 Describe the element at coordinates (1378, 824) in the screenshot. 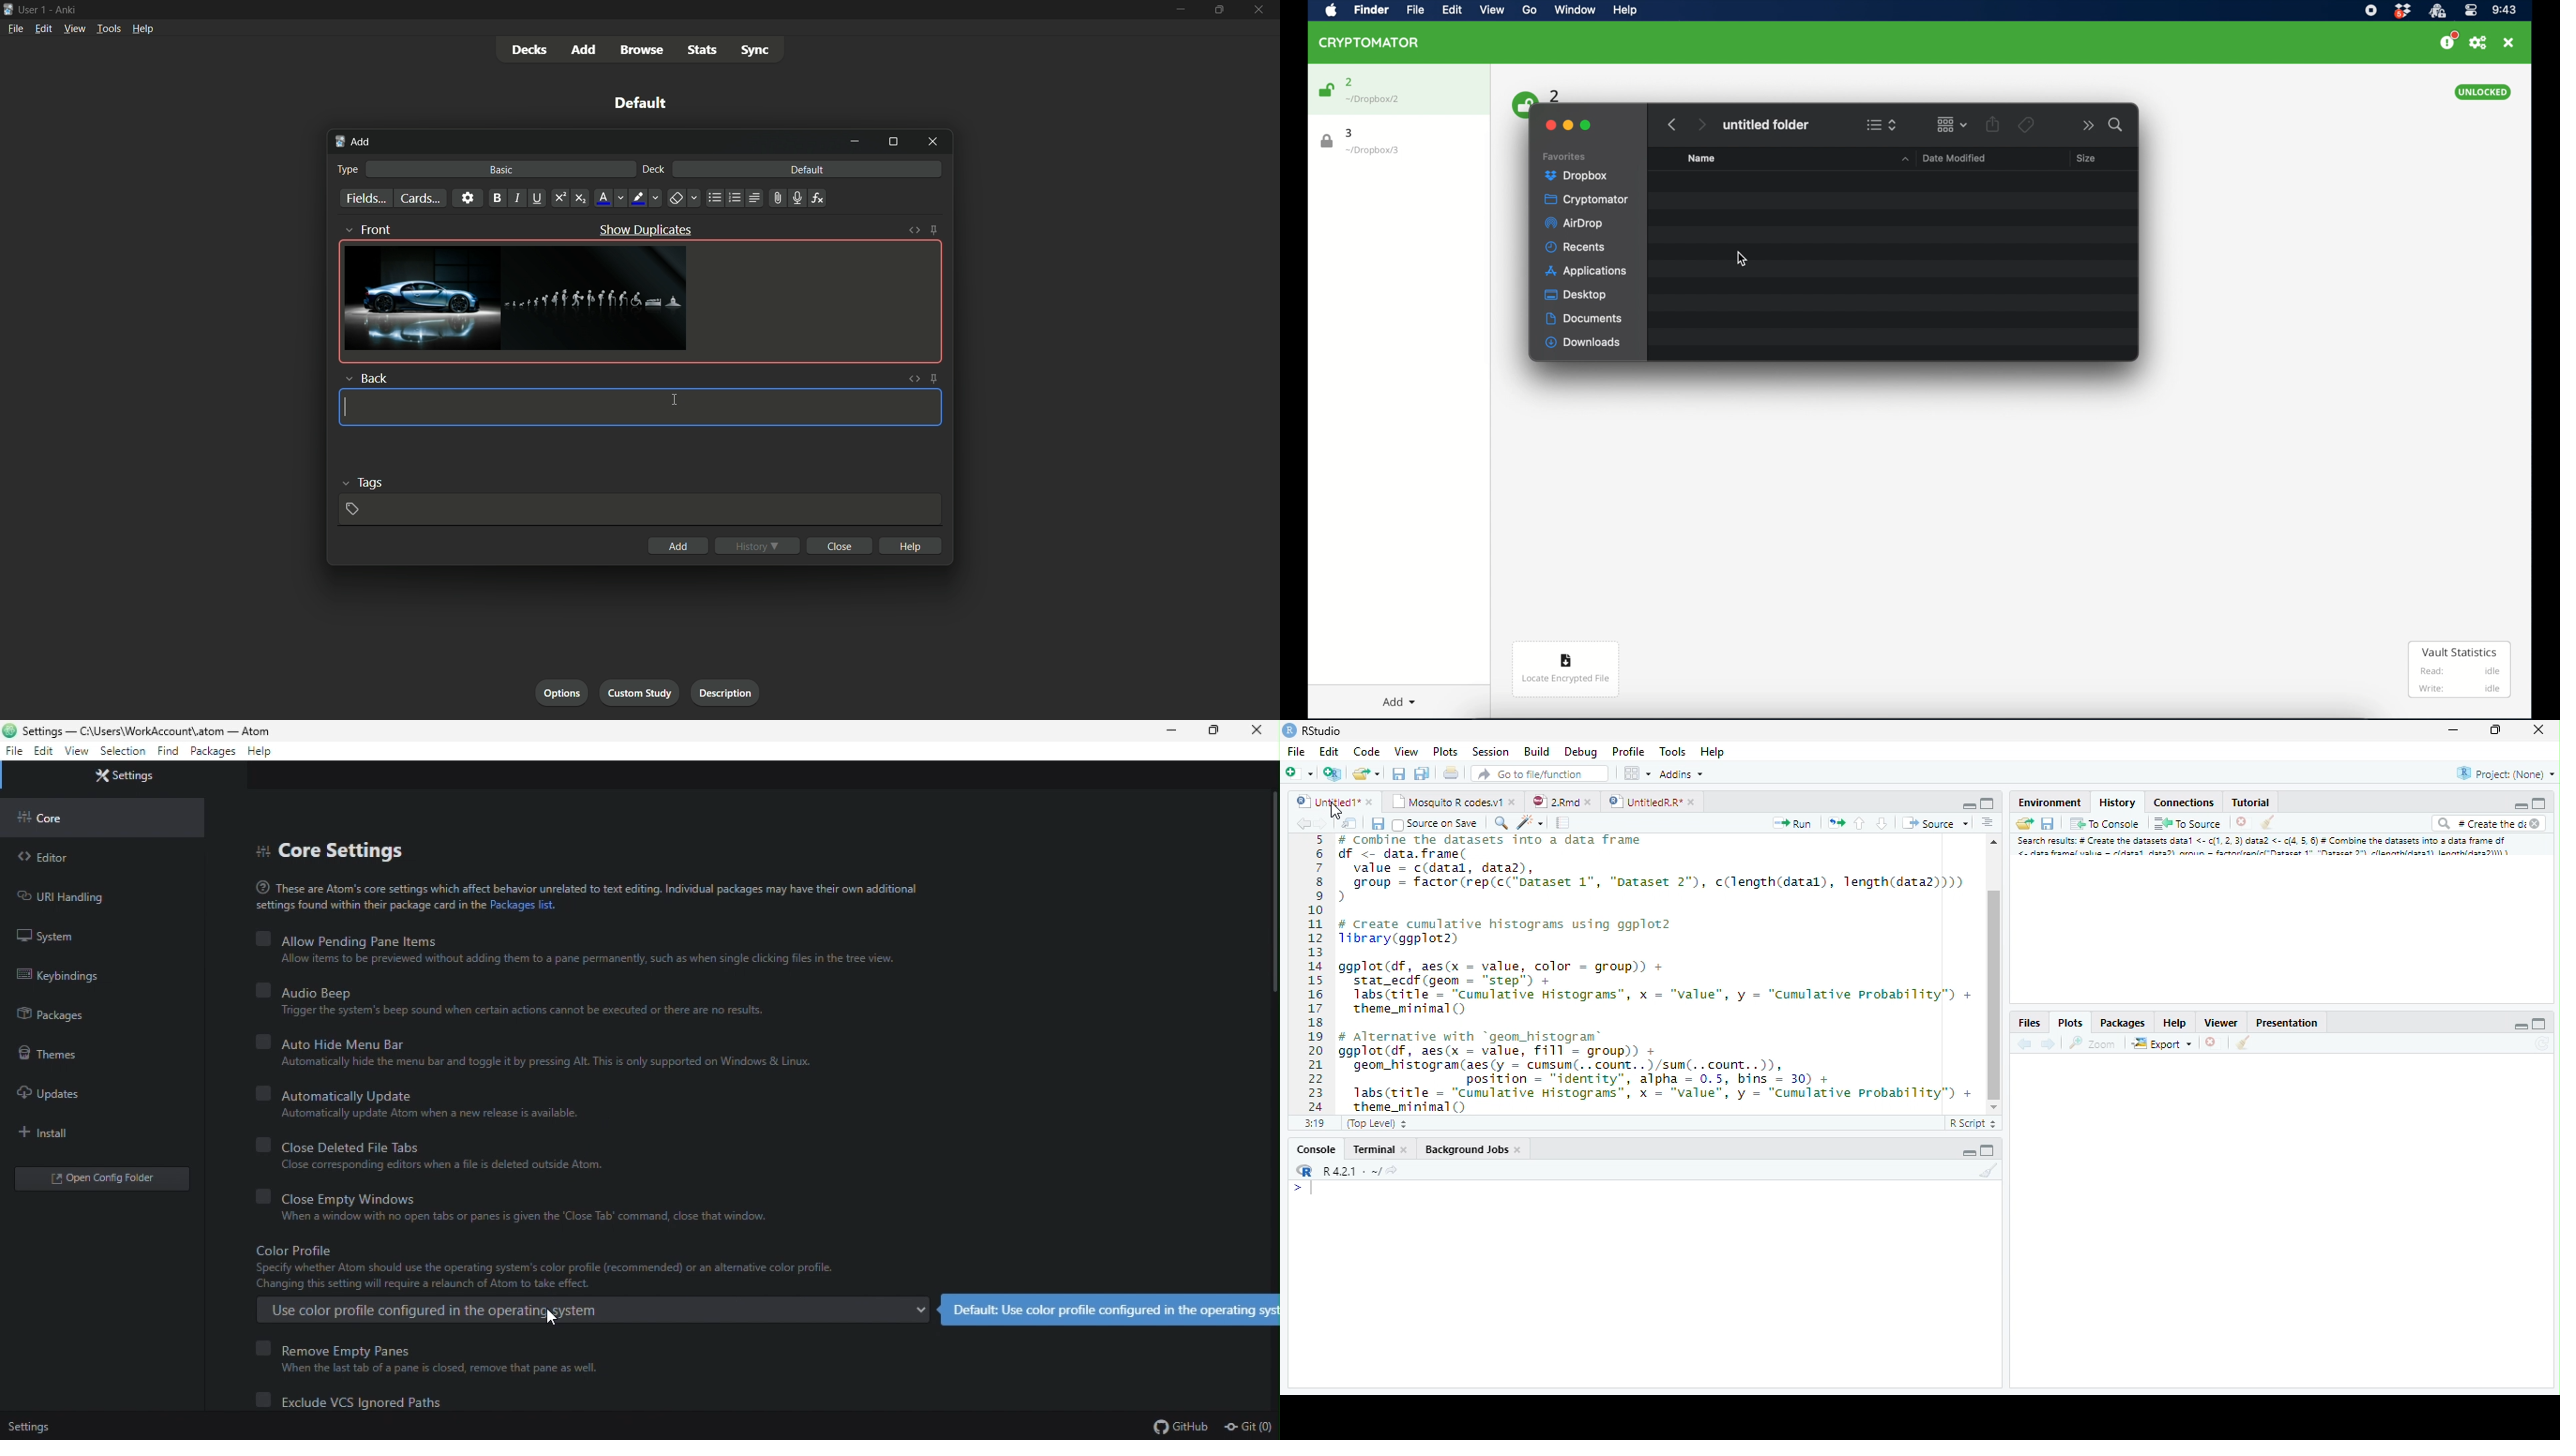

I see `Save` at that location.